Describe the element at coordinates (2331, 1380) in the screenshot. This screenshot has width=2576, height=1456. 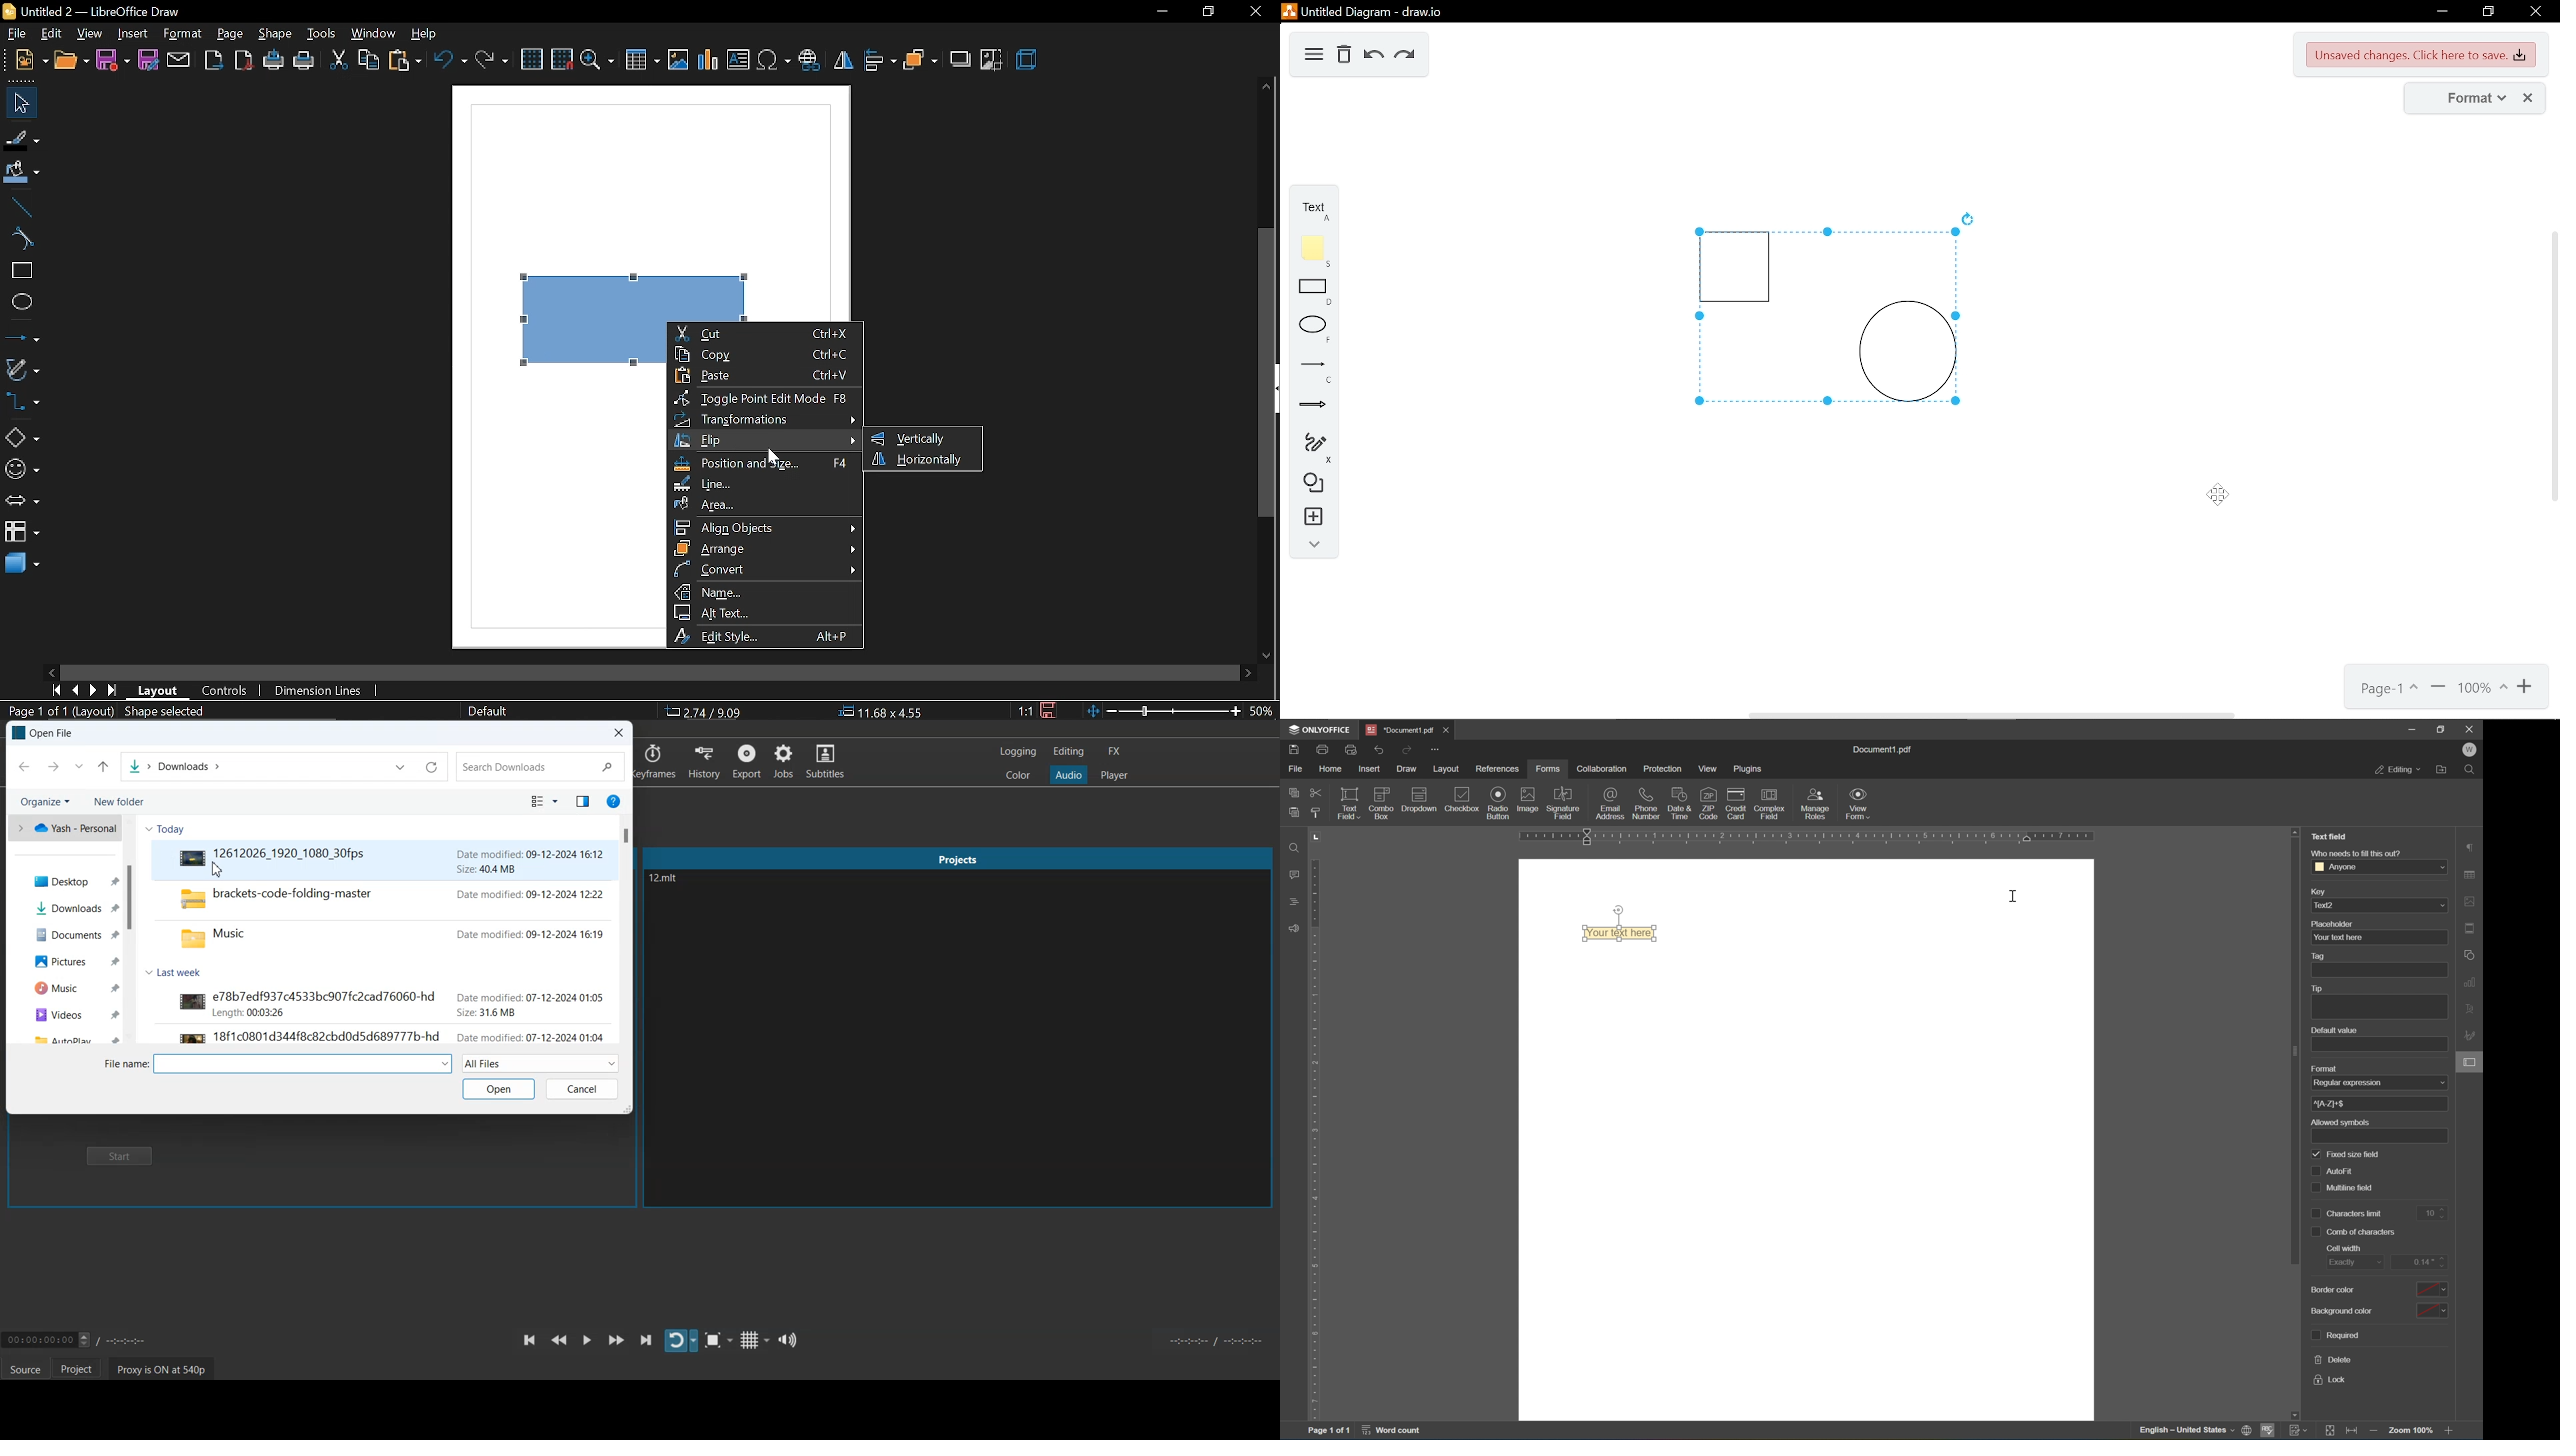
I see `lock` at that location.